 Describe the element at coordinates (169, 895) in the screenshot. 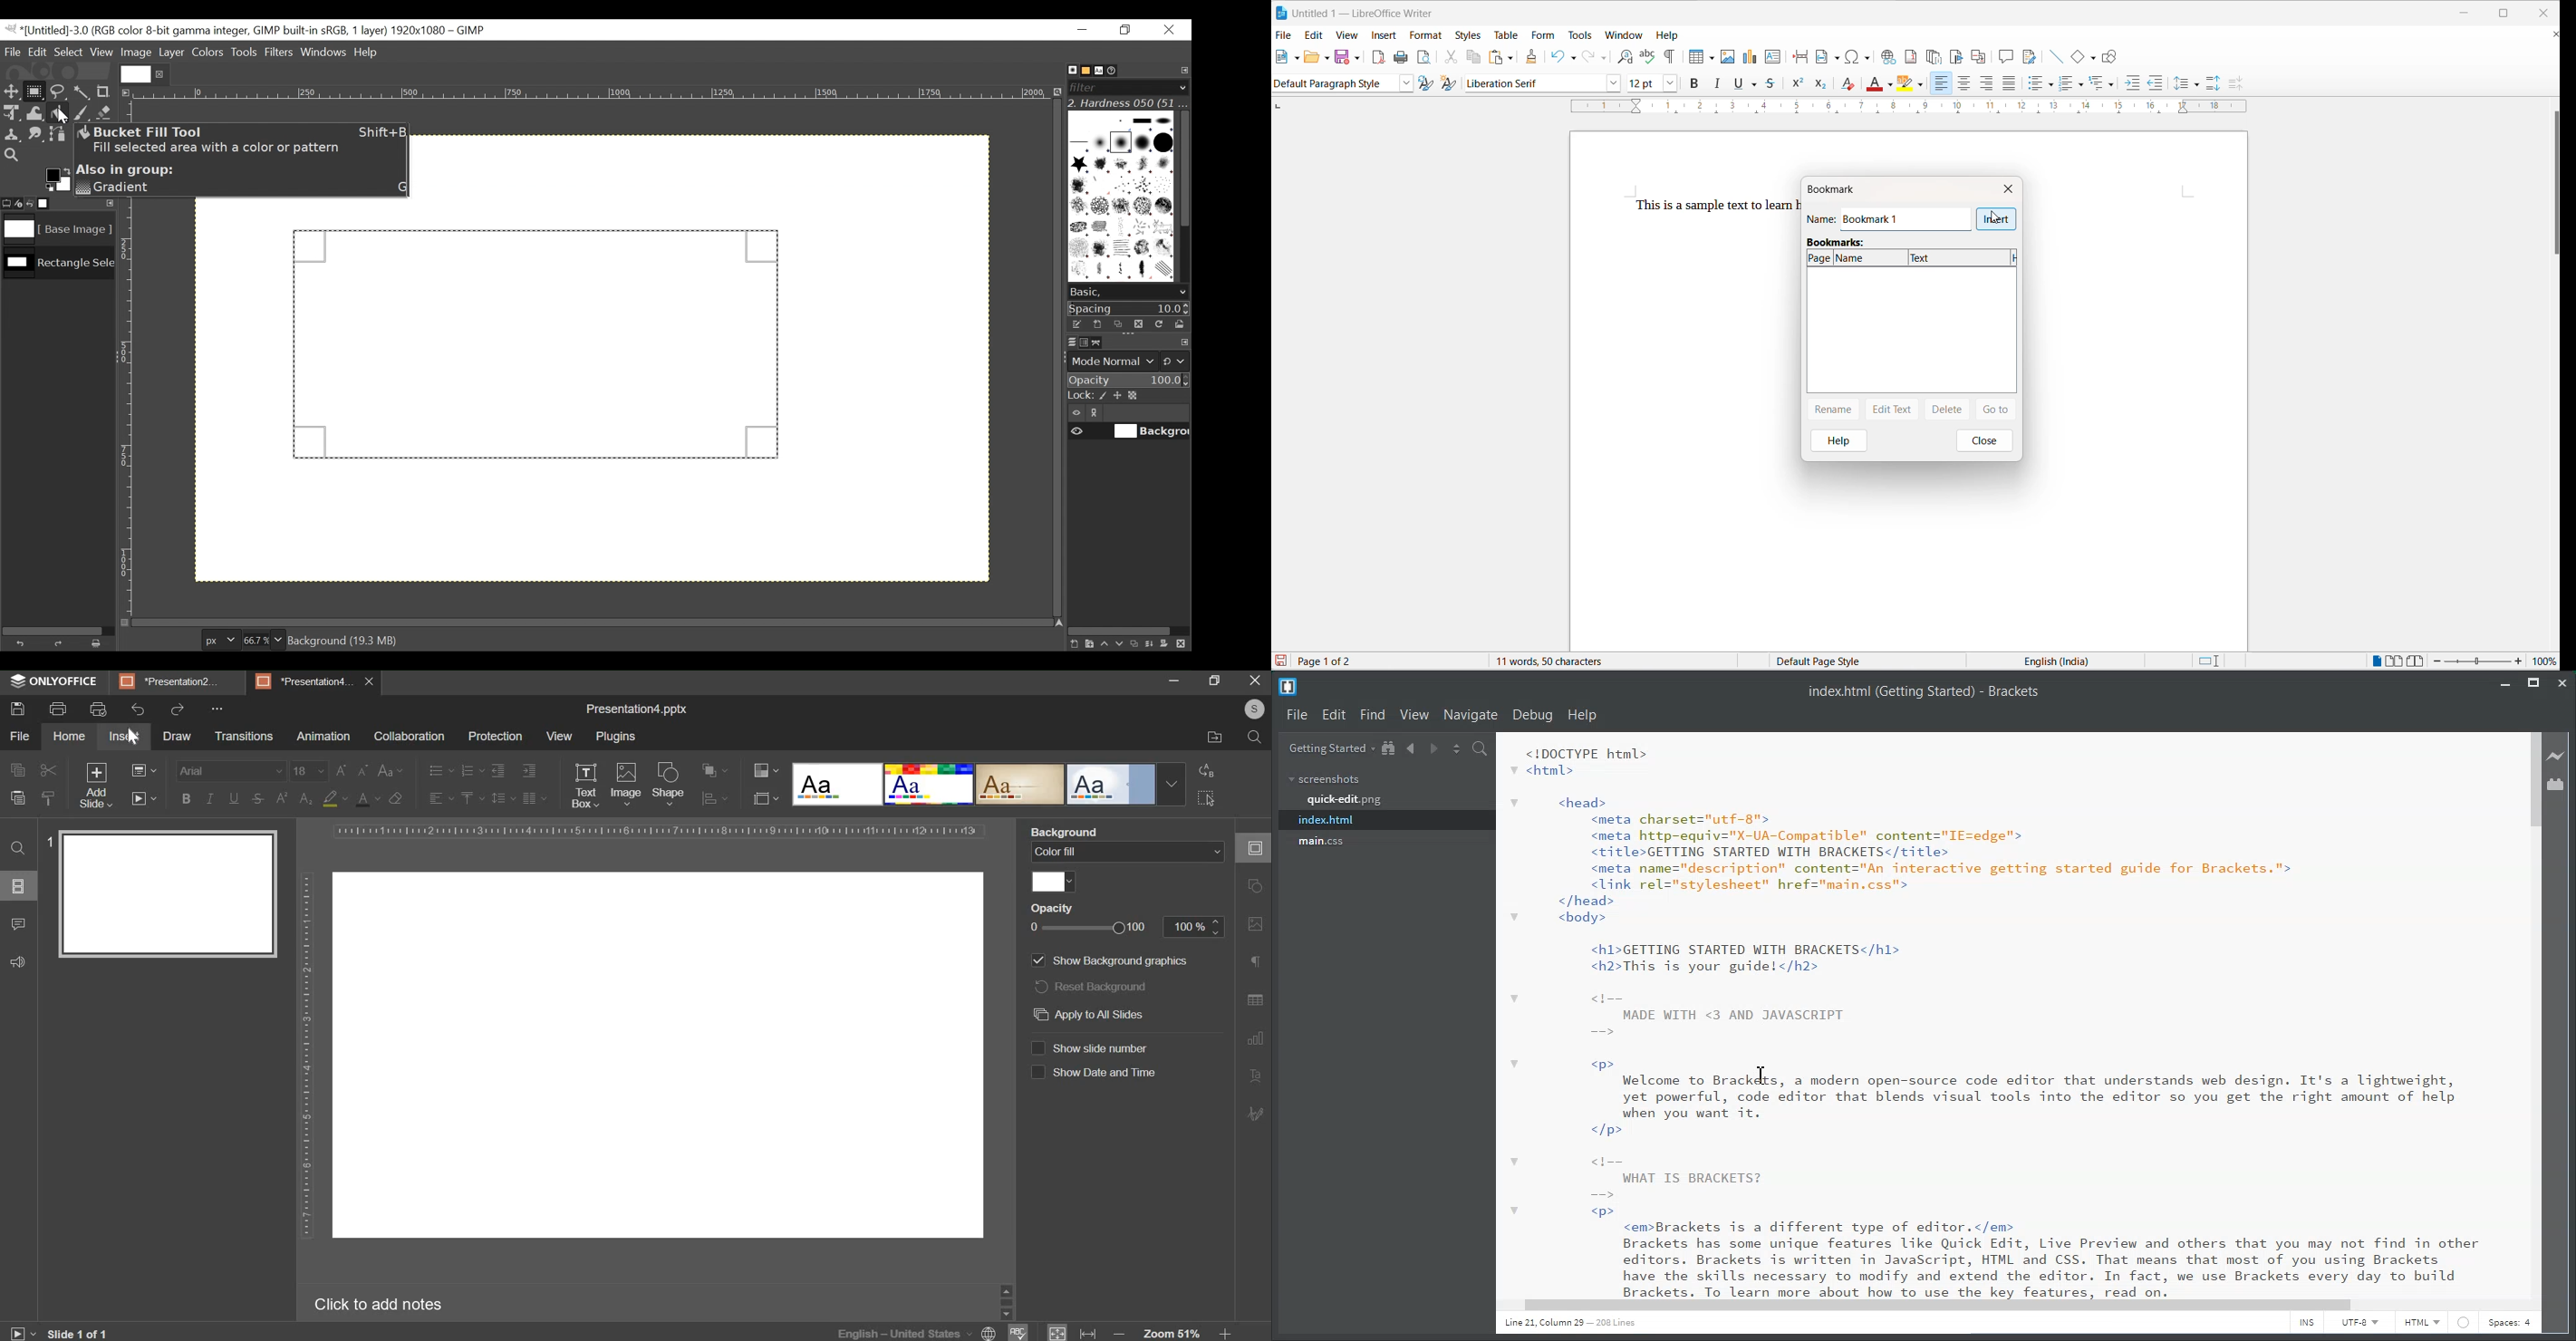

I see `slide preview` at that location.